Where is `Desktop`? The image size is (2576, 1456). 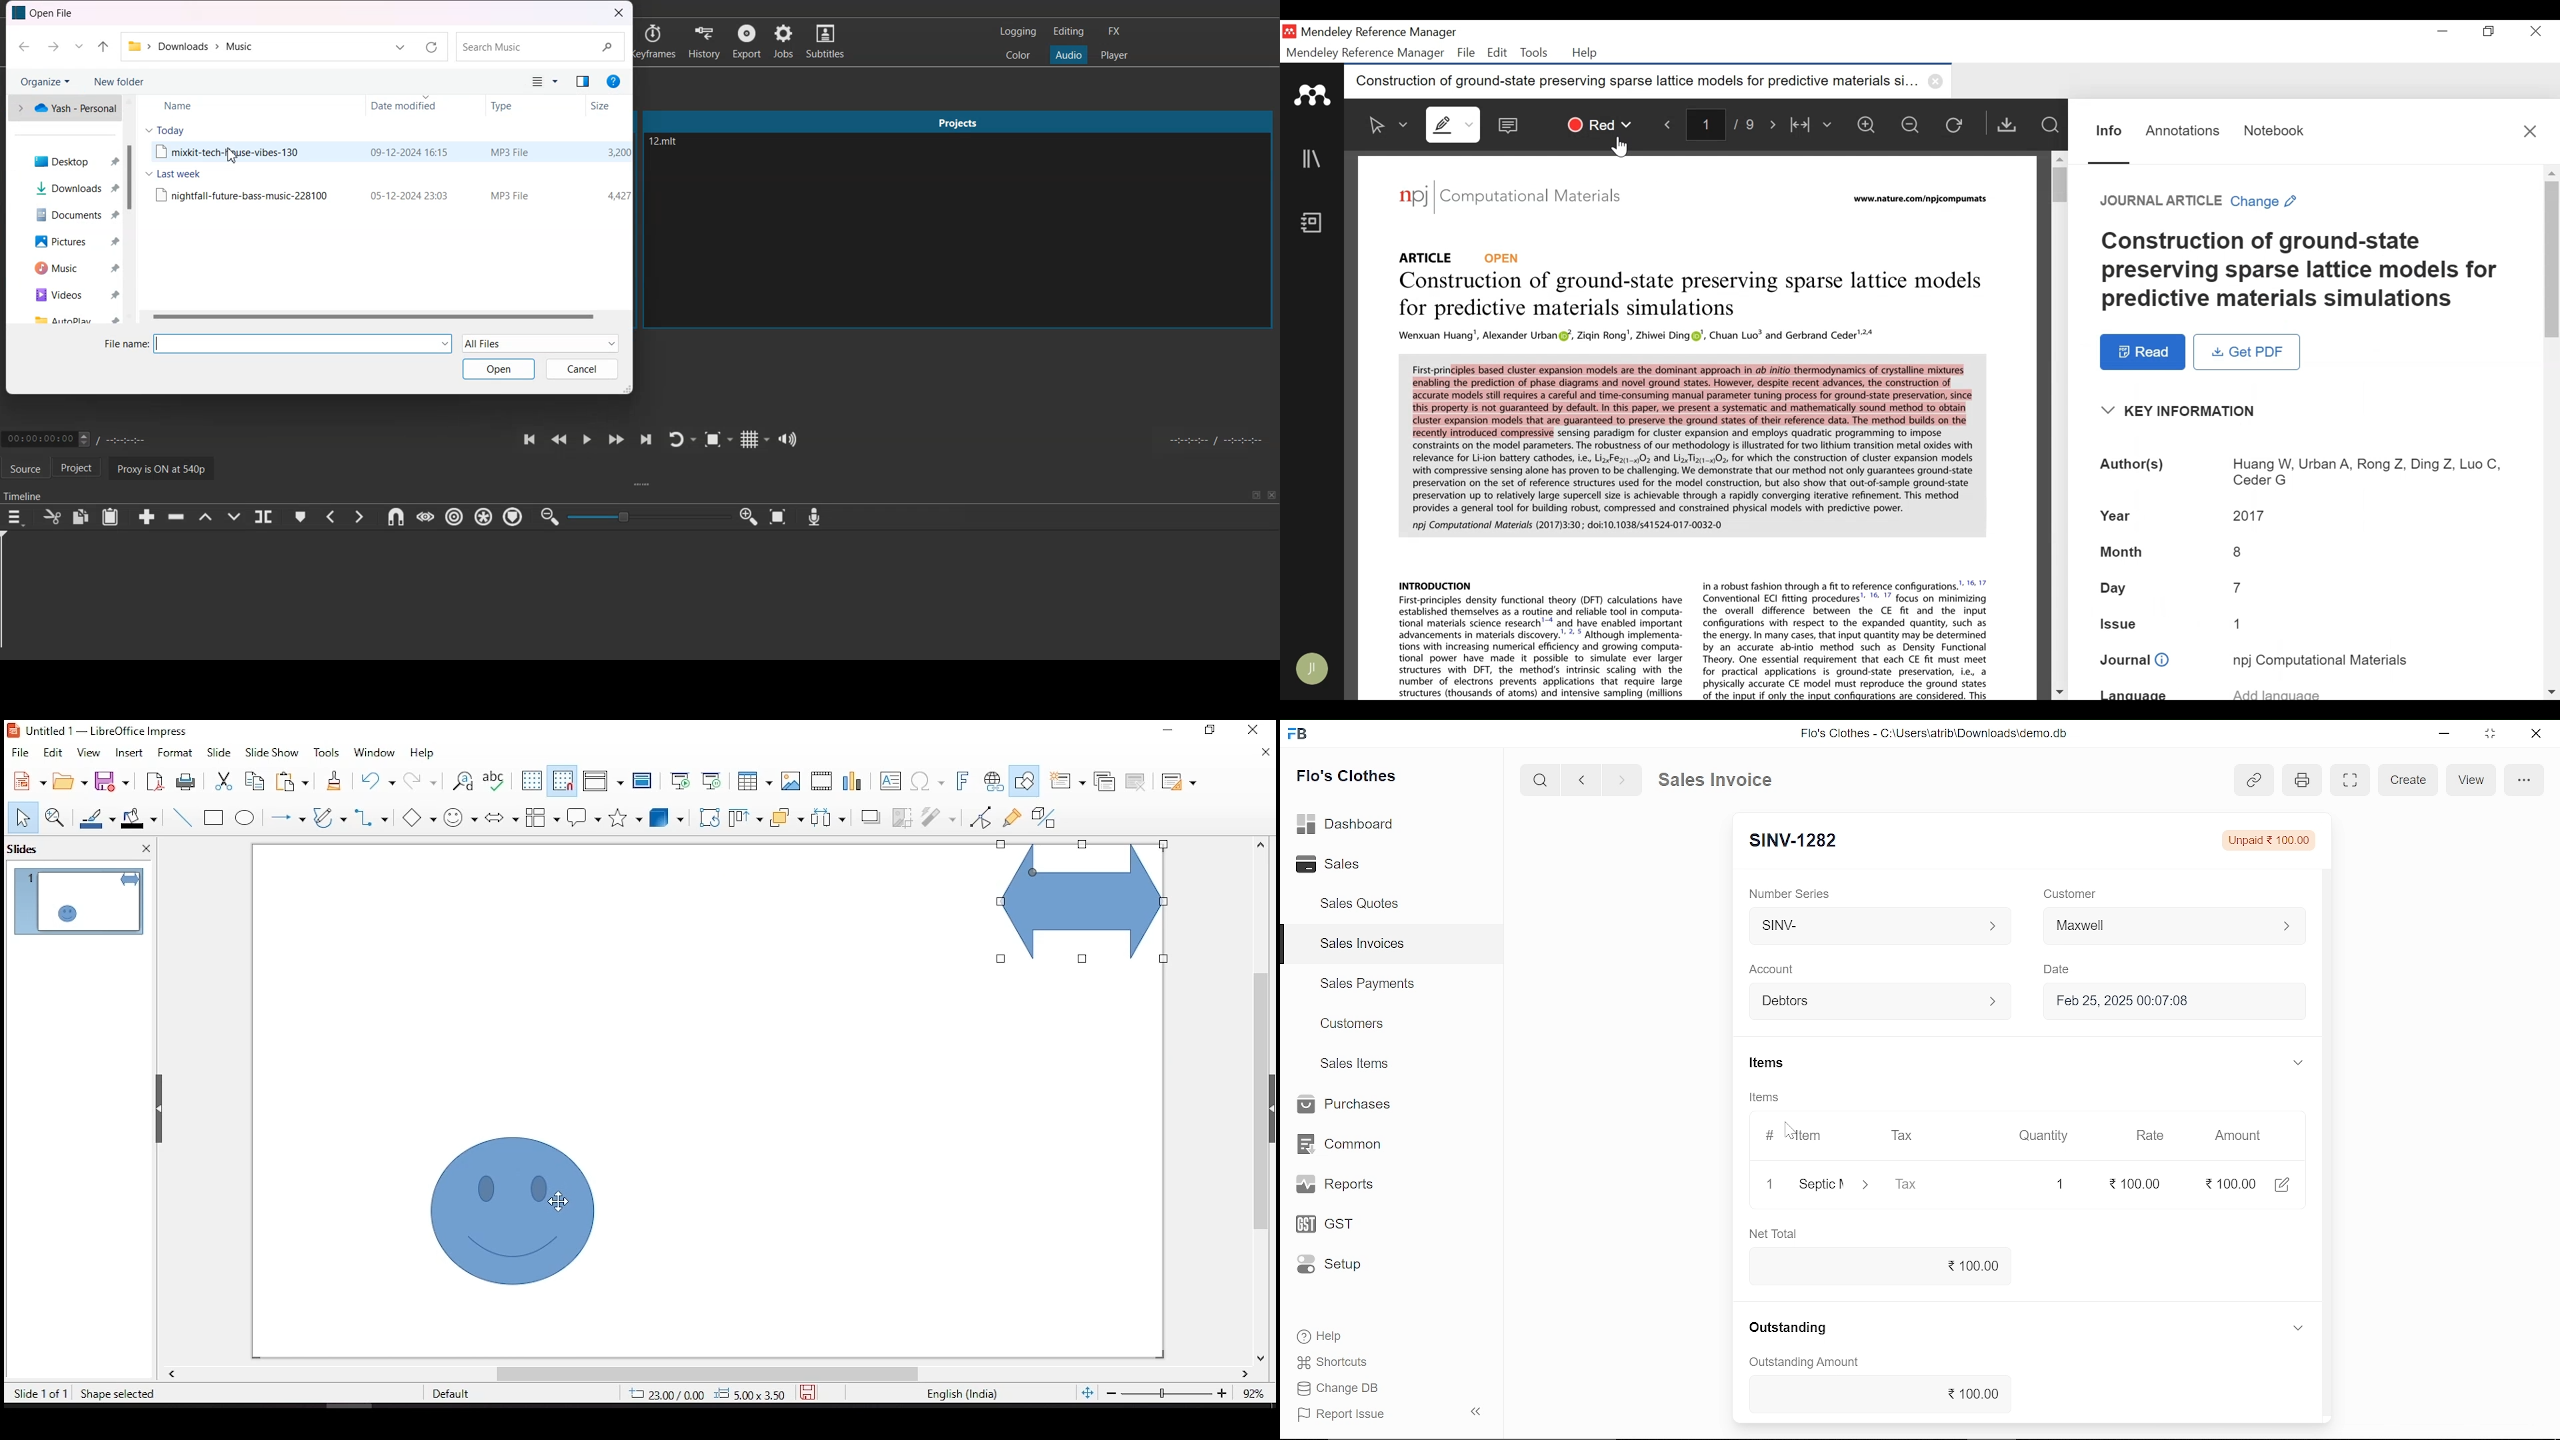 Desktop is located at coordinates (69, 161).